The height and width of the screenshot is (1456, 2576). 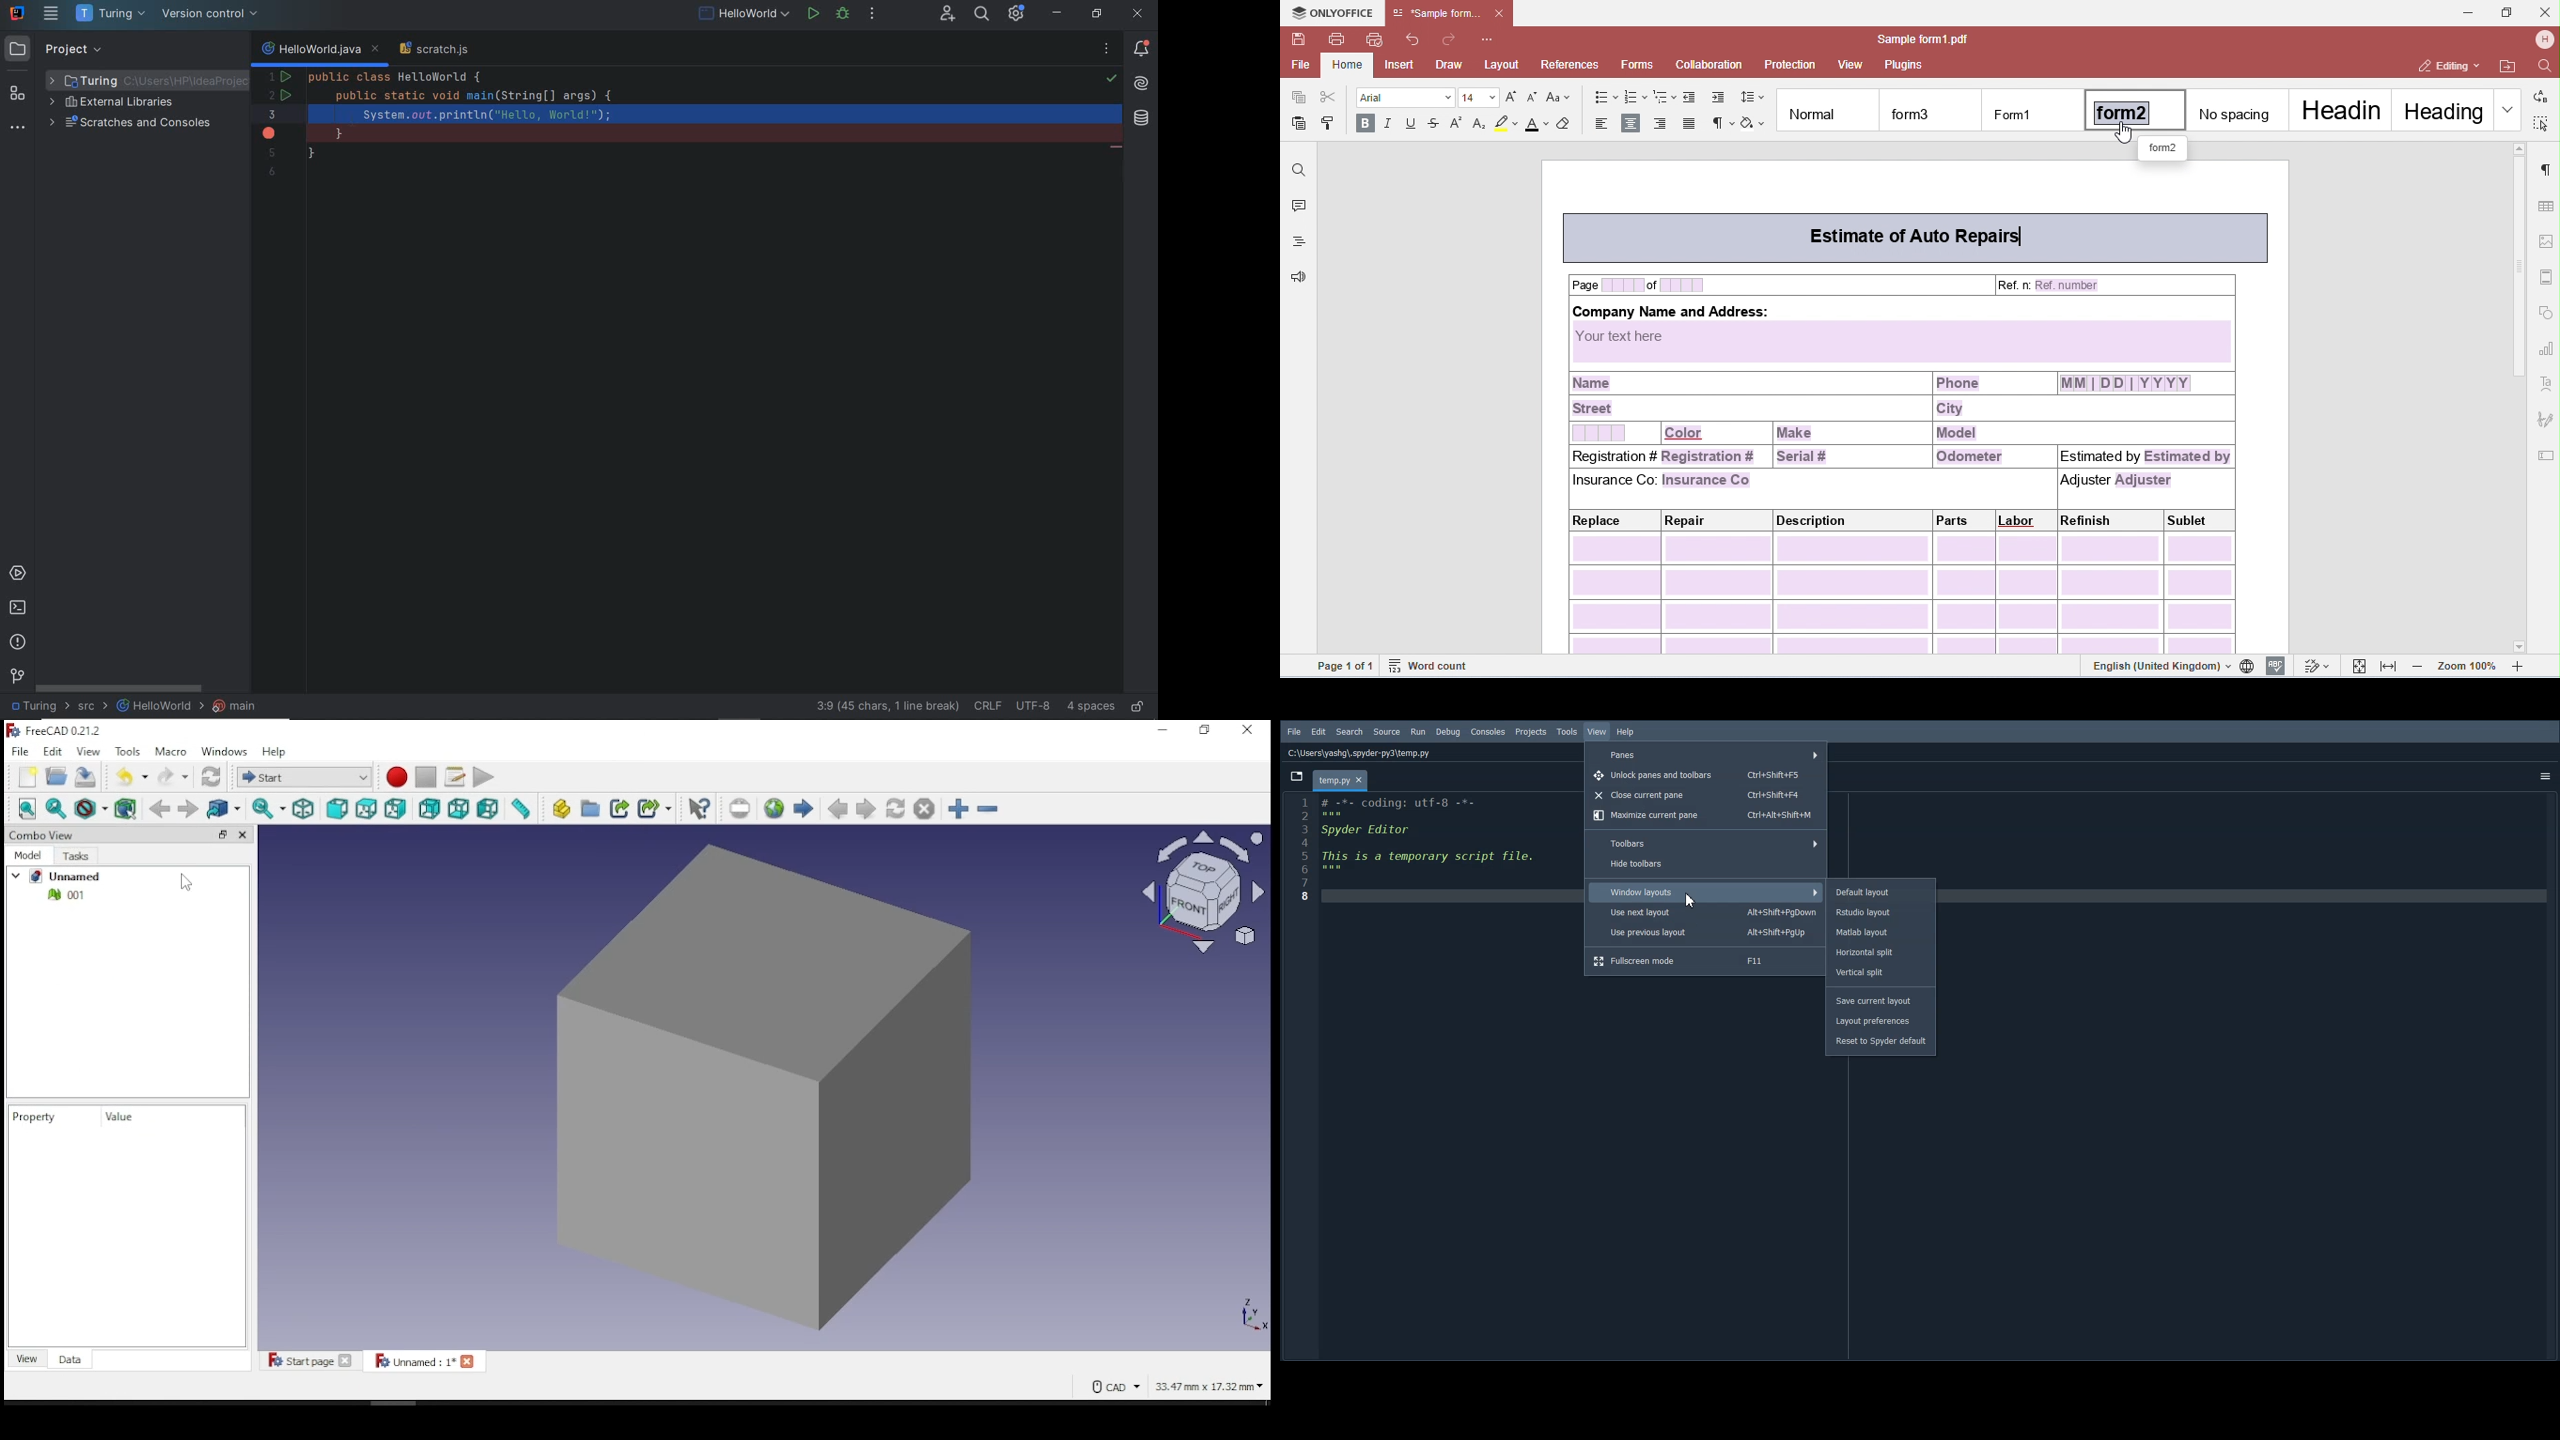 I want to click on version control, so click(x=209, y=14).